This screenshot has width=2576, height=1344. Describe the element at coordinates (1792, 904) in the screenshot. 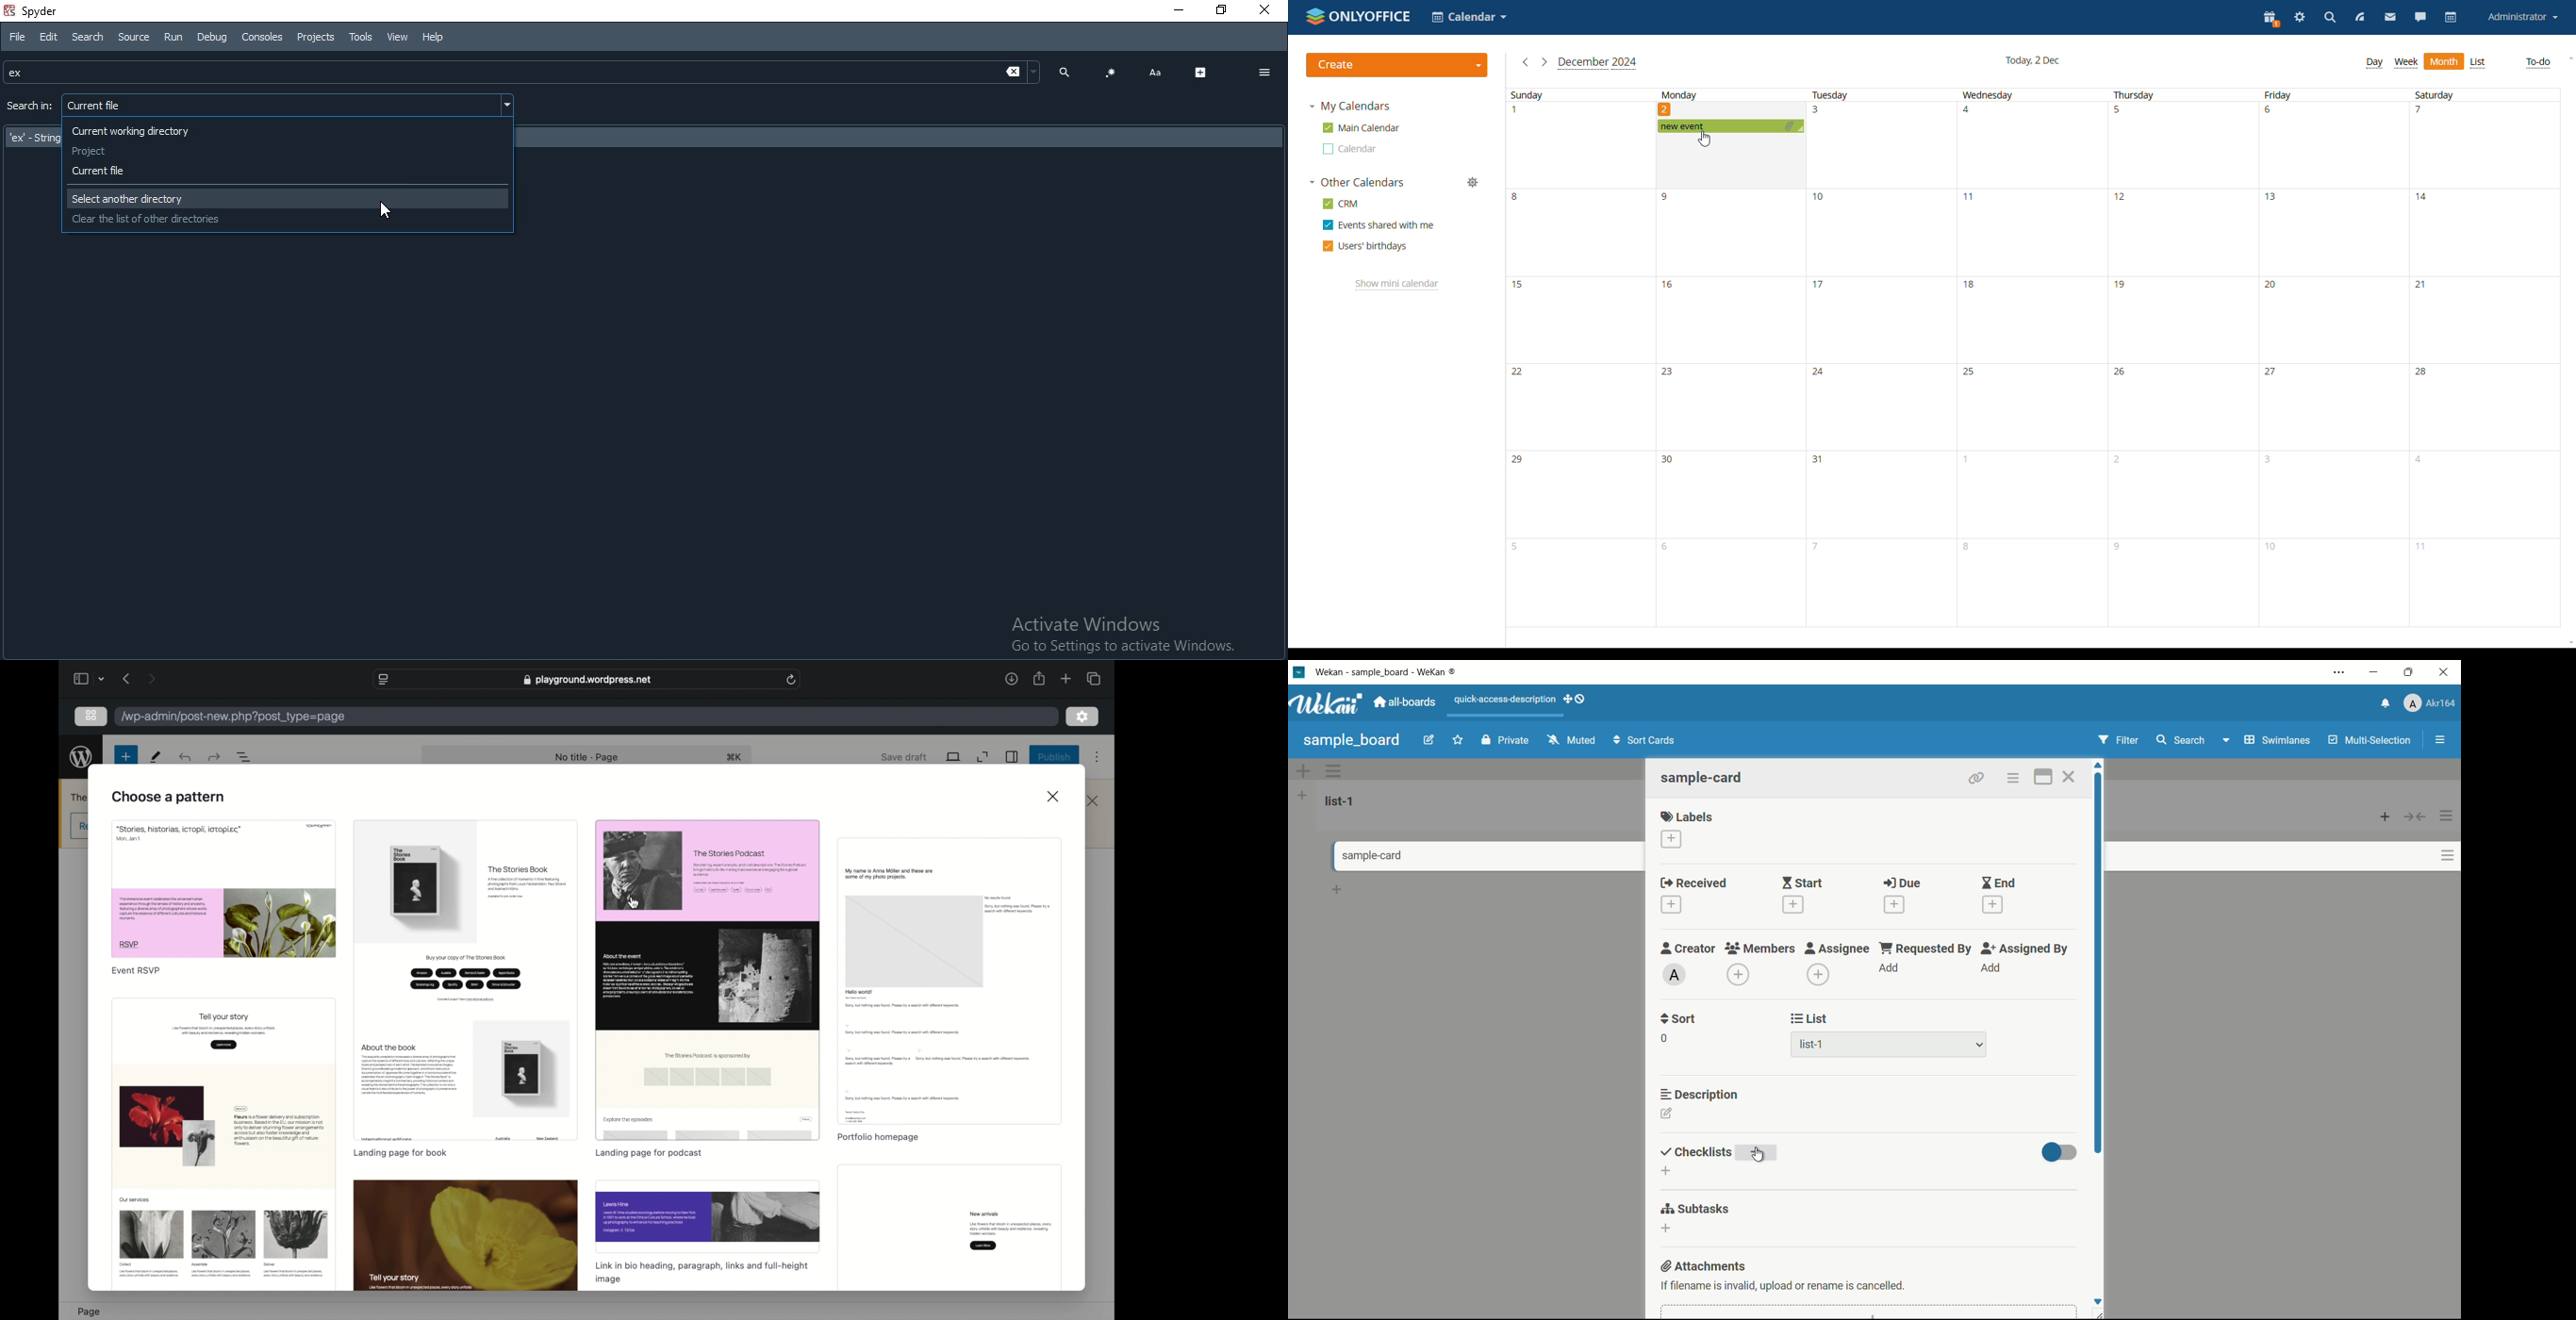

I see `add date` at that location.